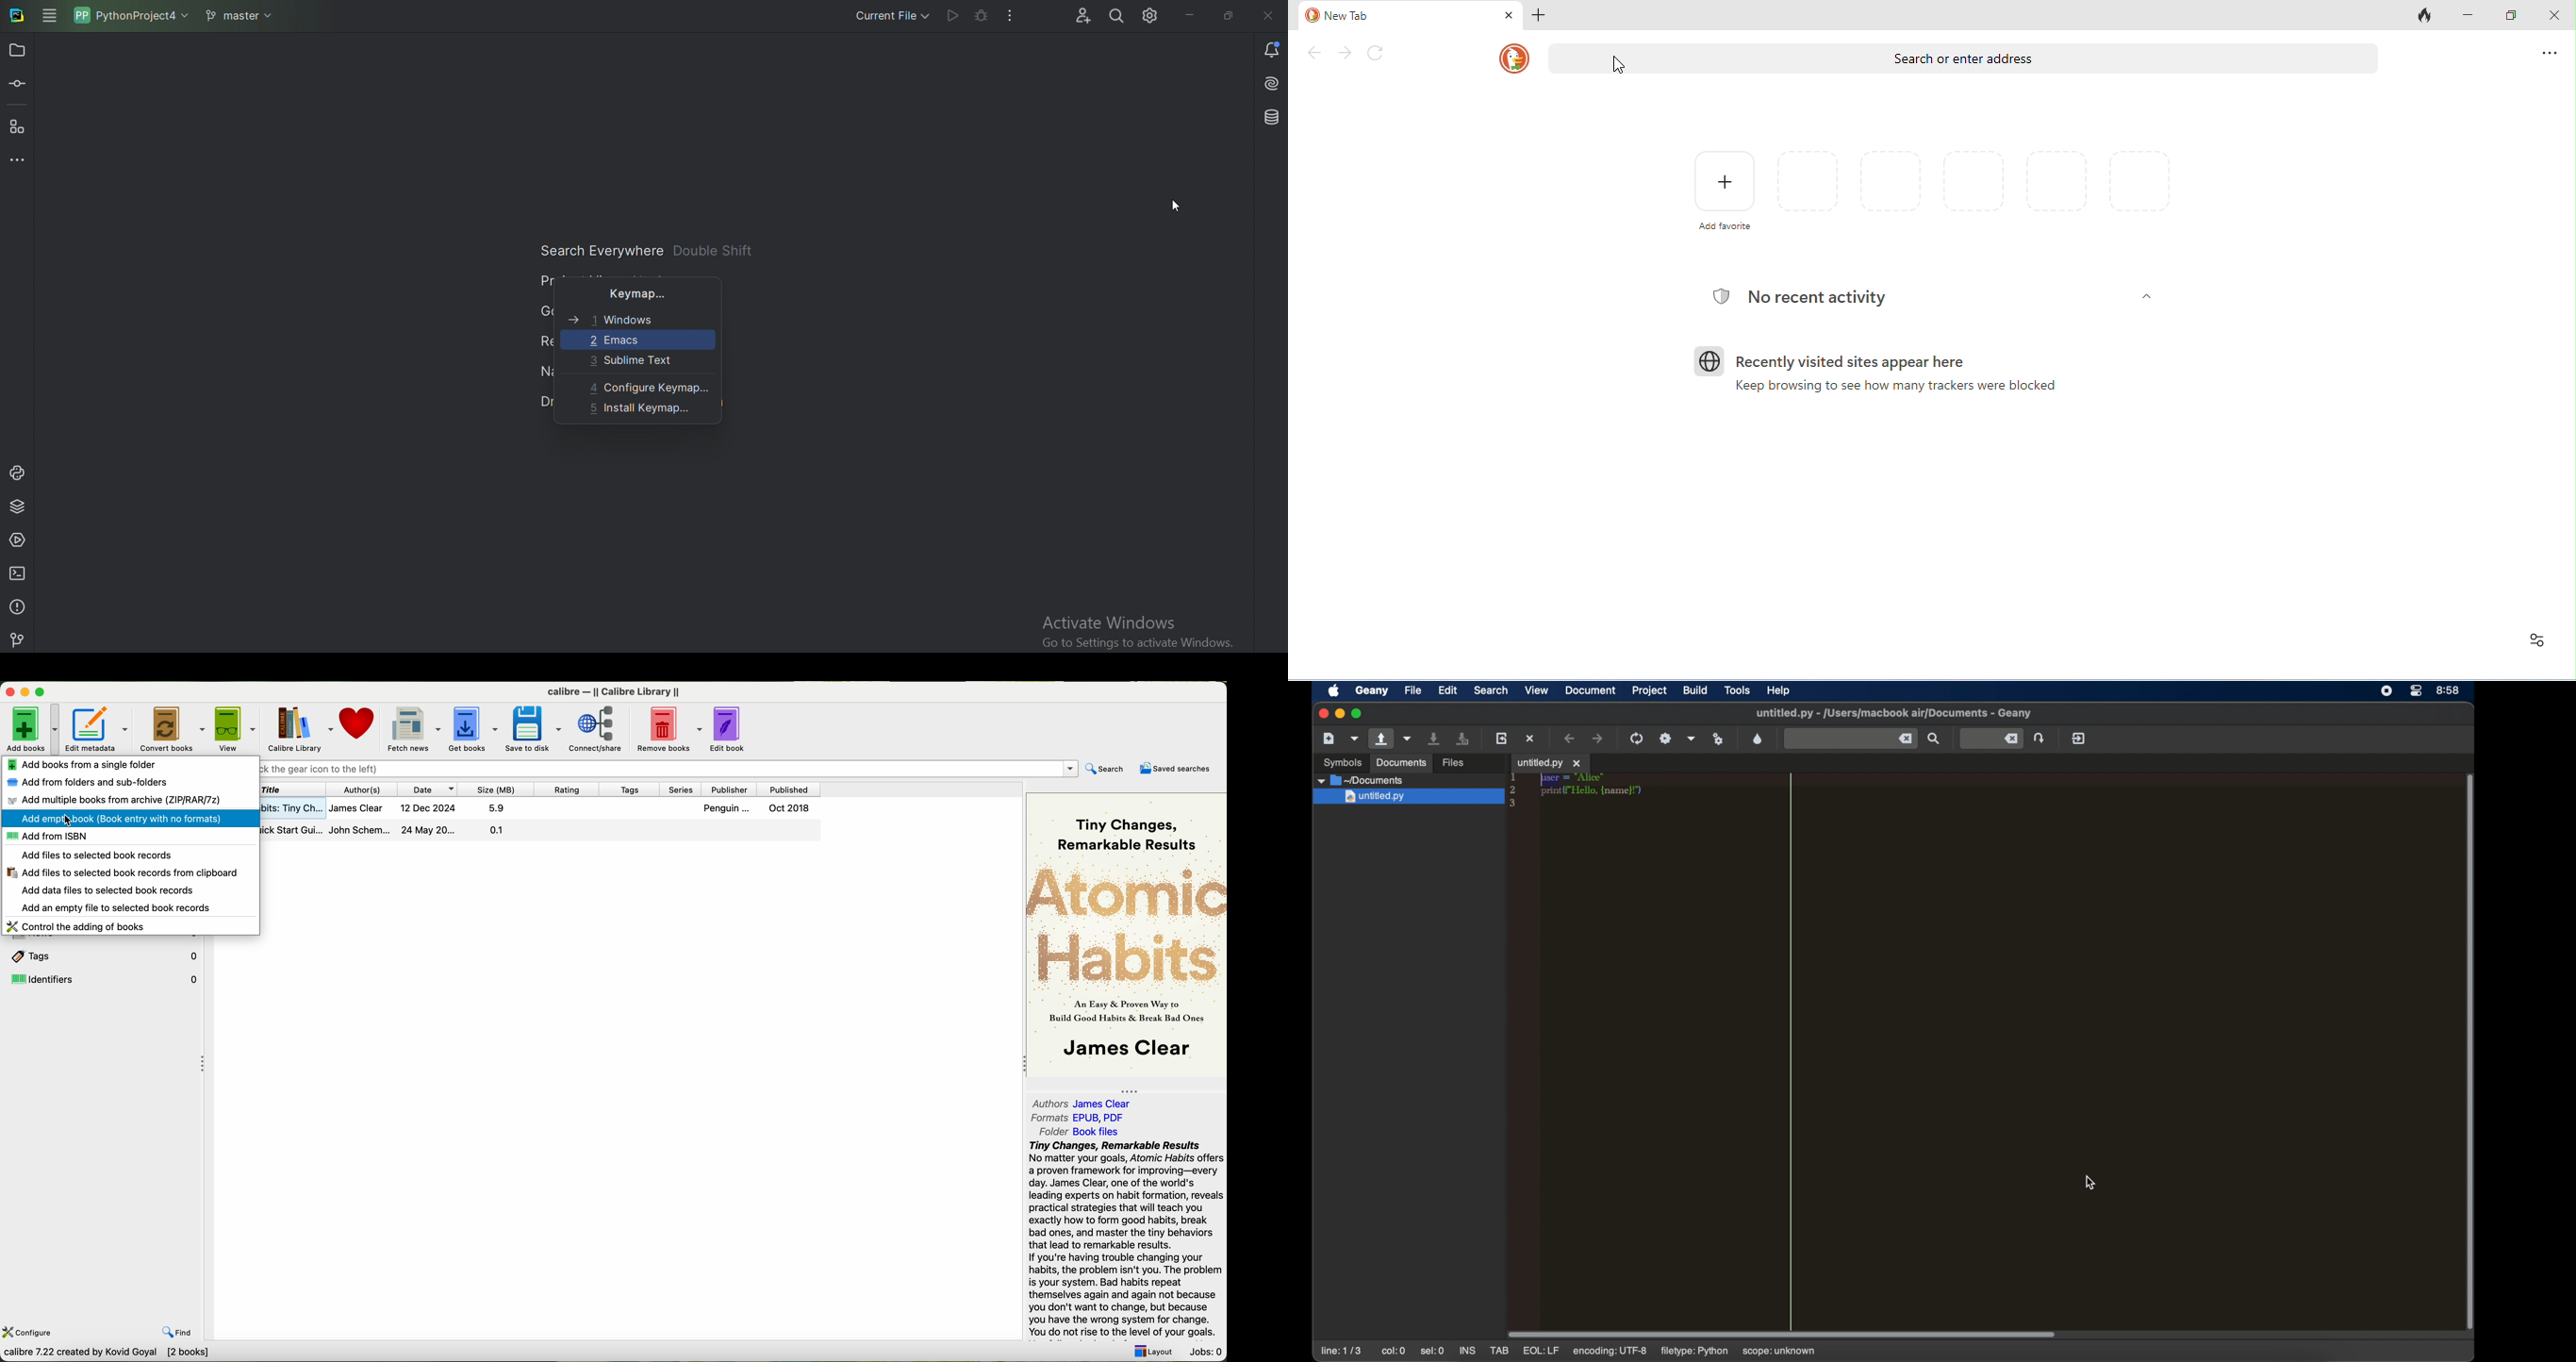 This screenshot has height=1372, width=2576. What do you see at coordinates (17, 15) in the screenshot?
I see `Pycharm` at bounding box center [17, 15].